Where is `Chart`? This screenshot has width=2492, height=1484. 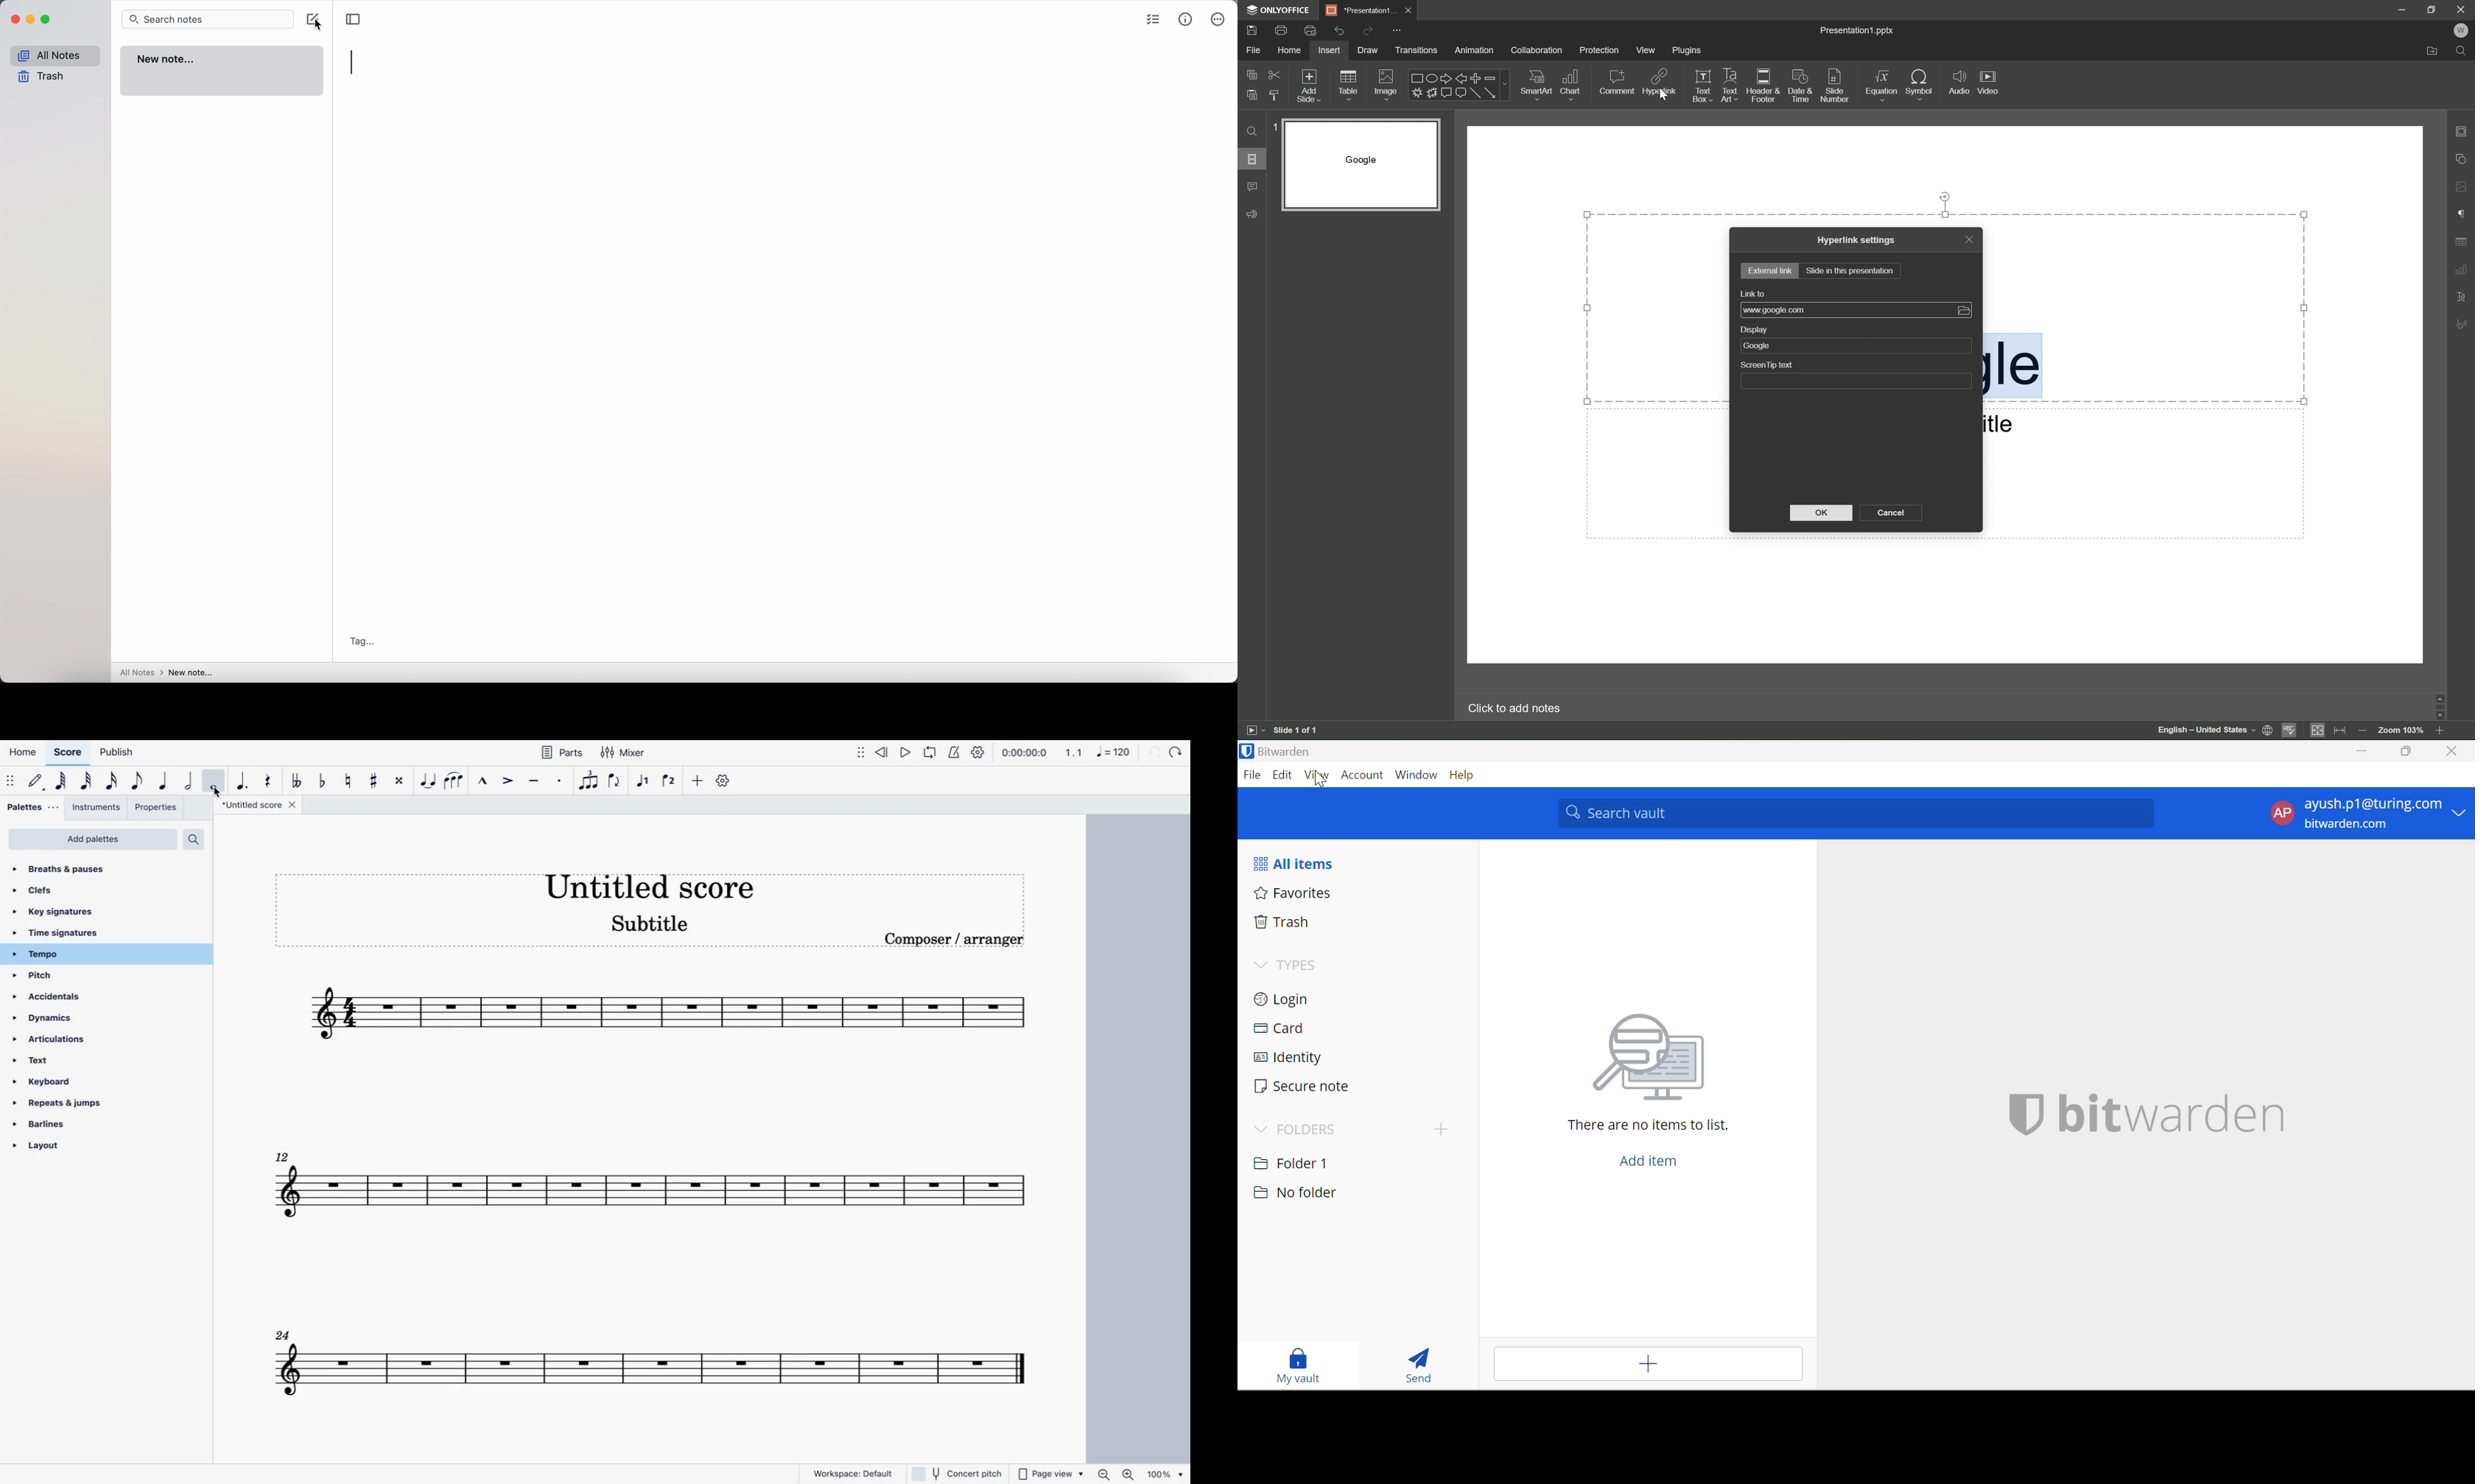 Chart is located at coordinates (1572, 85).